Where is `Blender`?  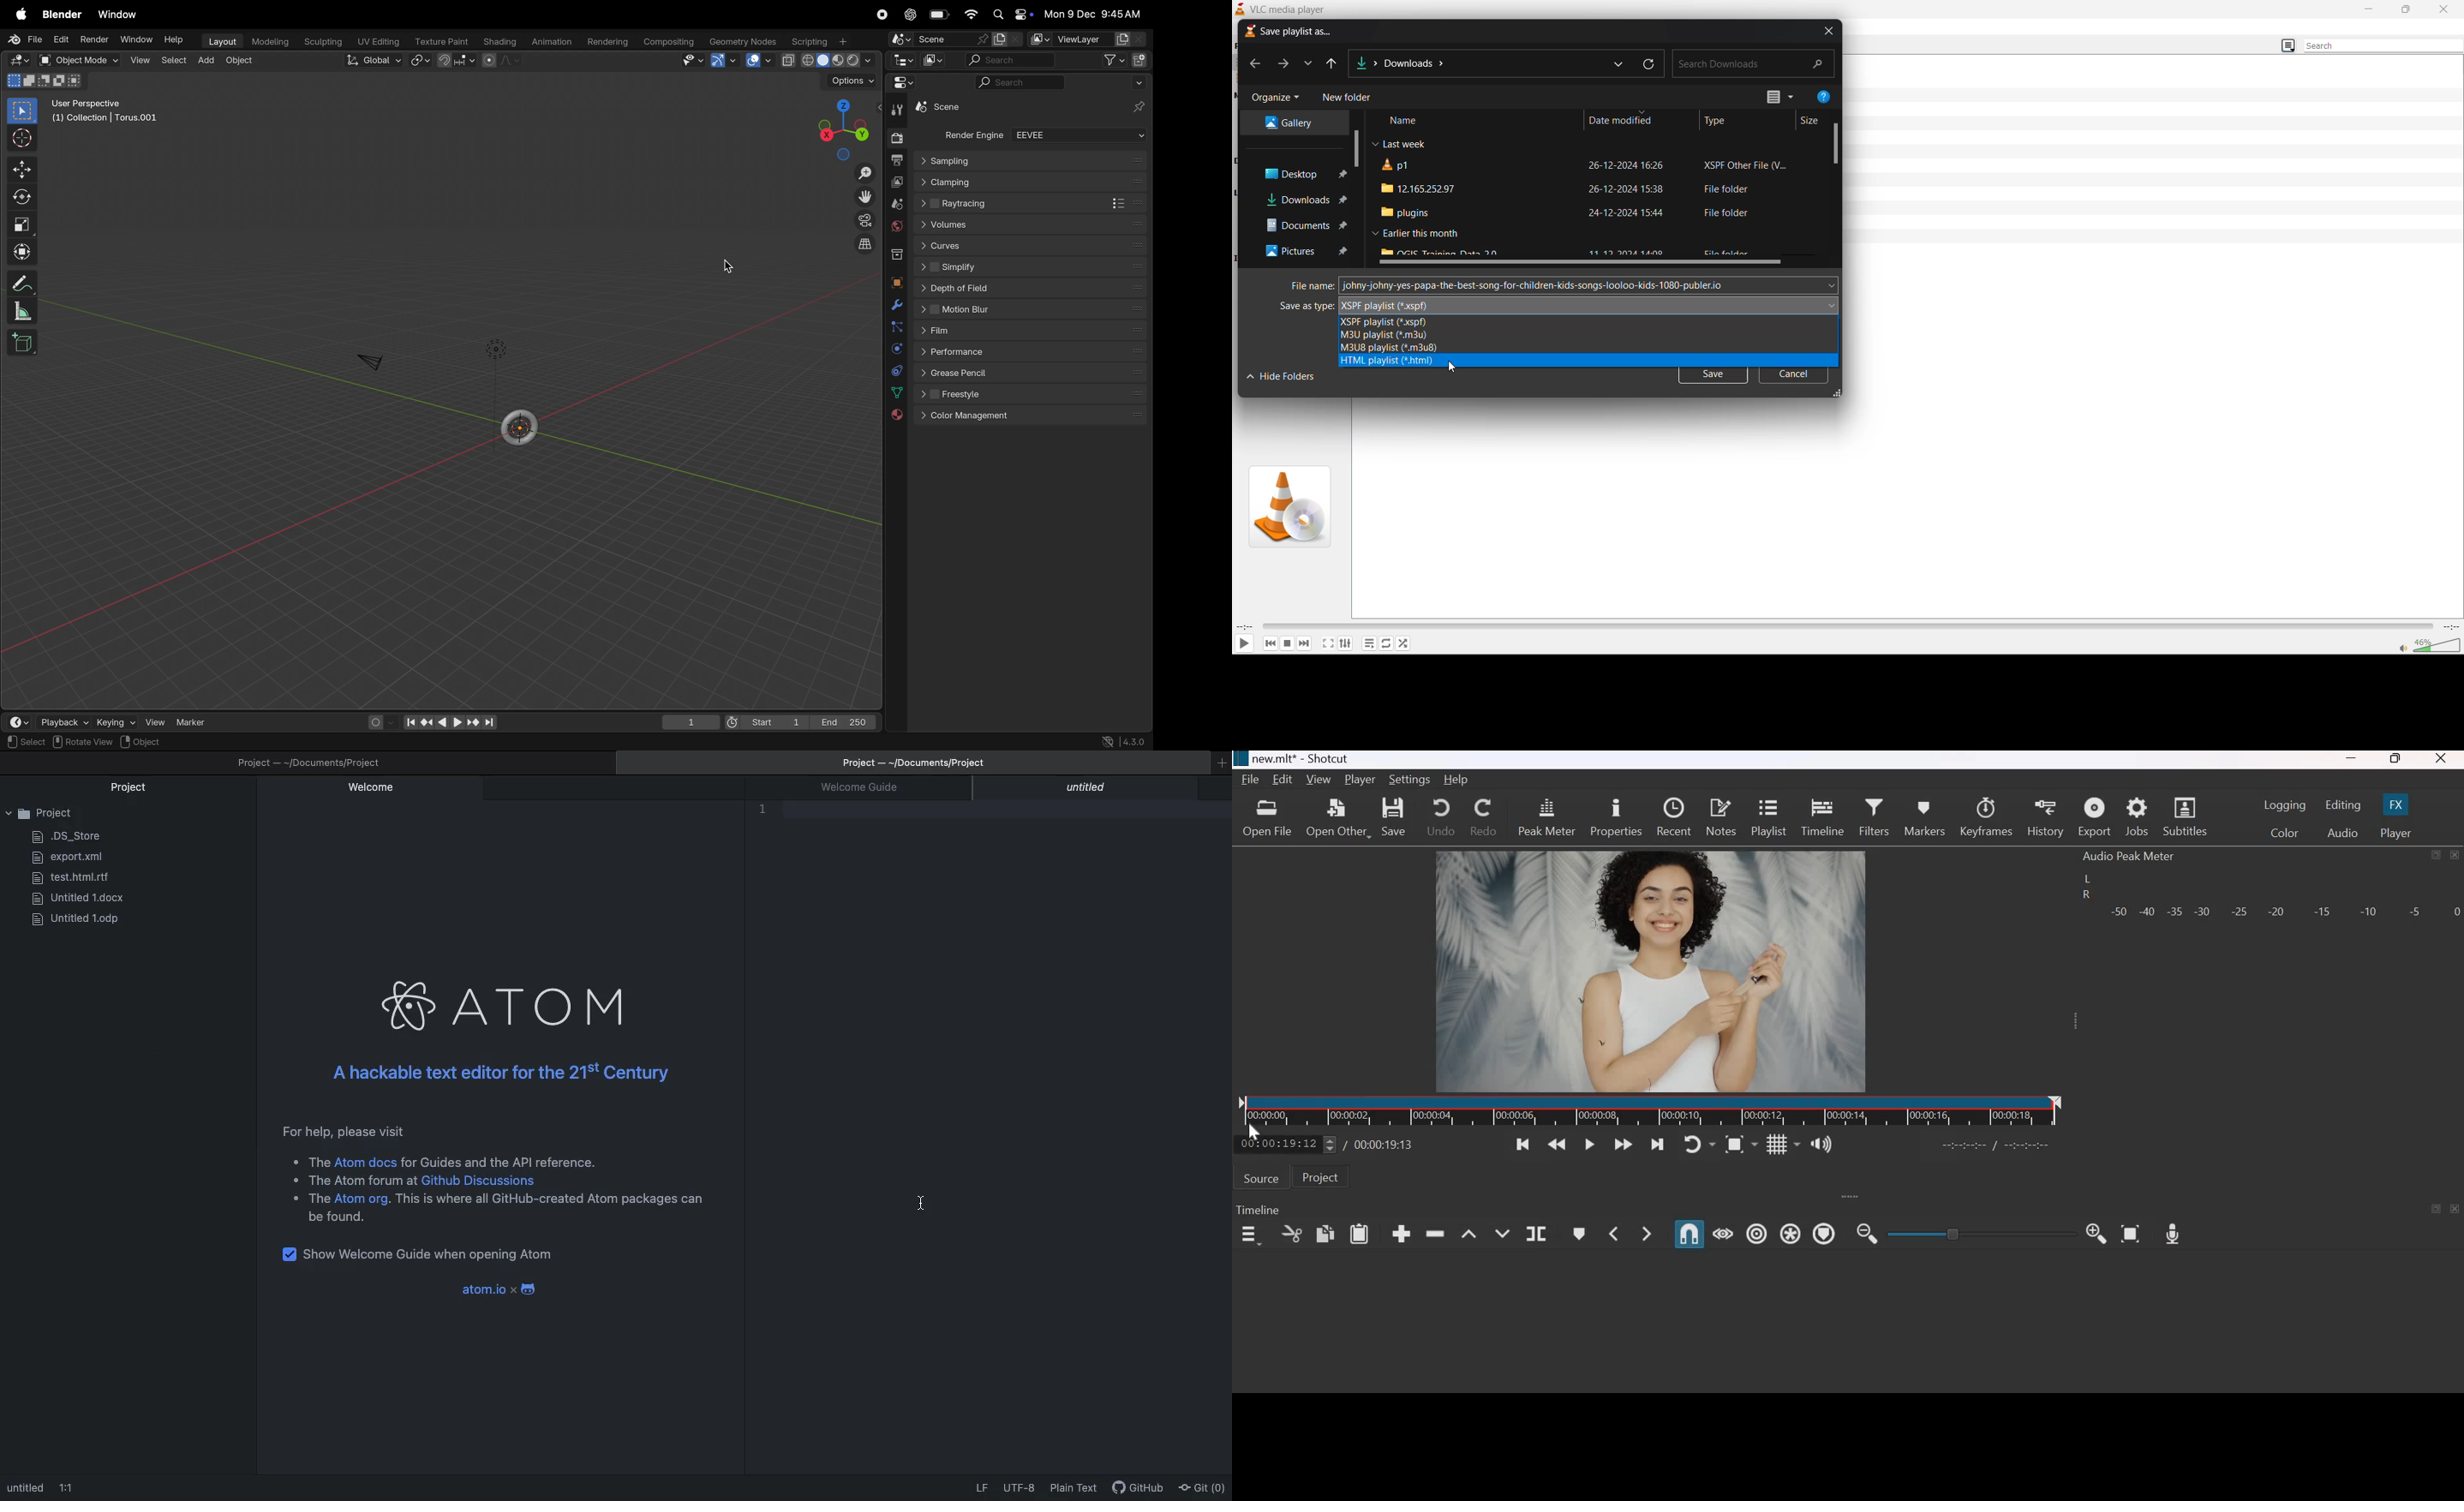
Blender is located at coordinates (62, 14).